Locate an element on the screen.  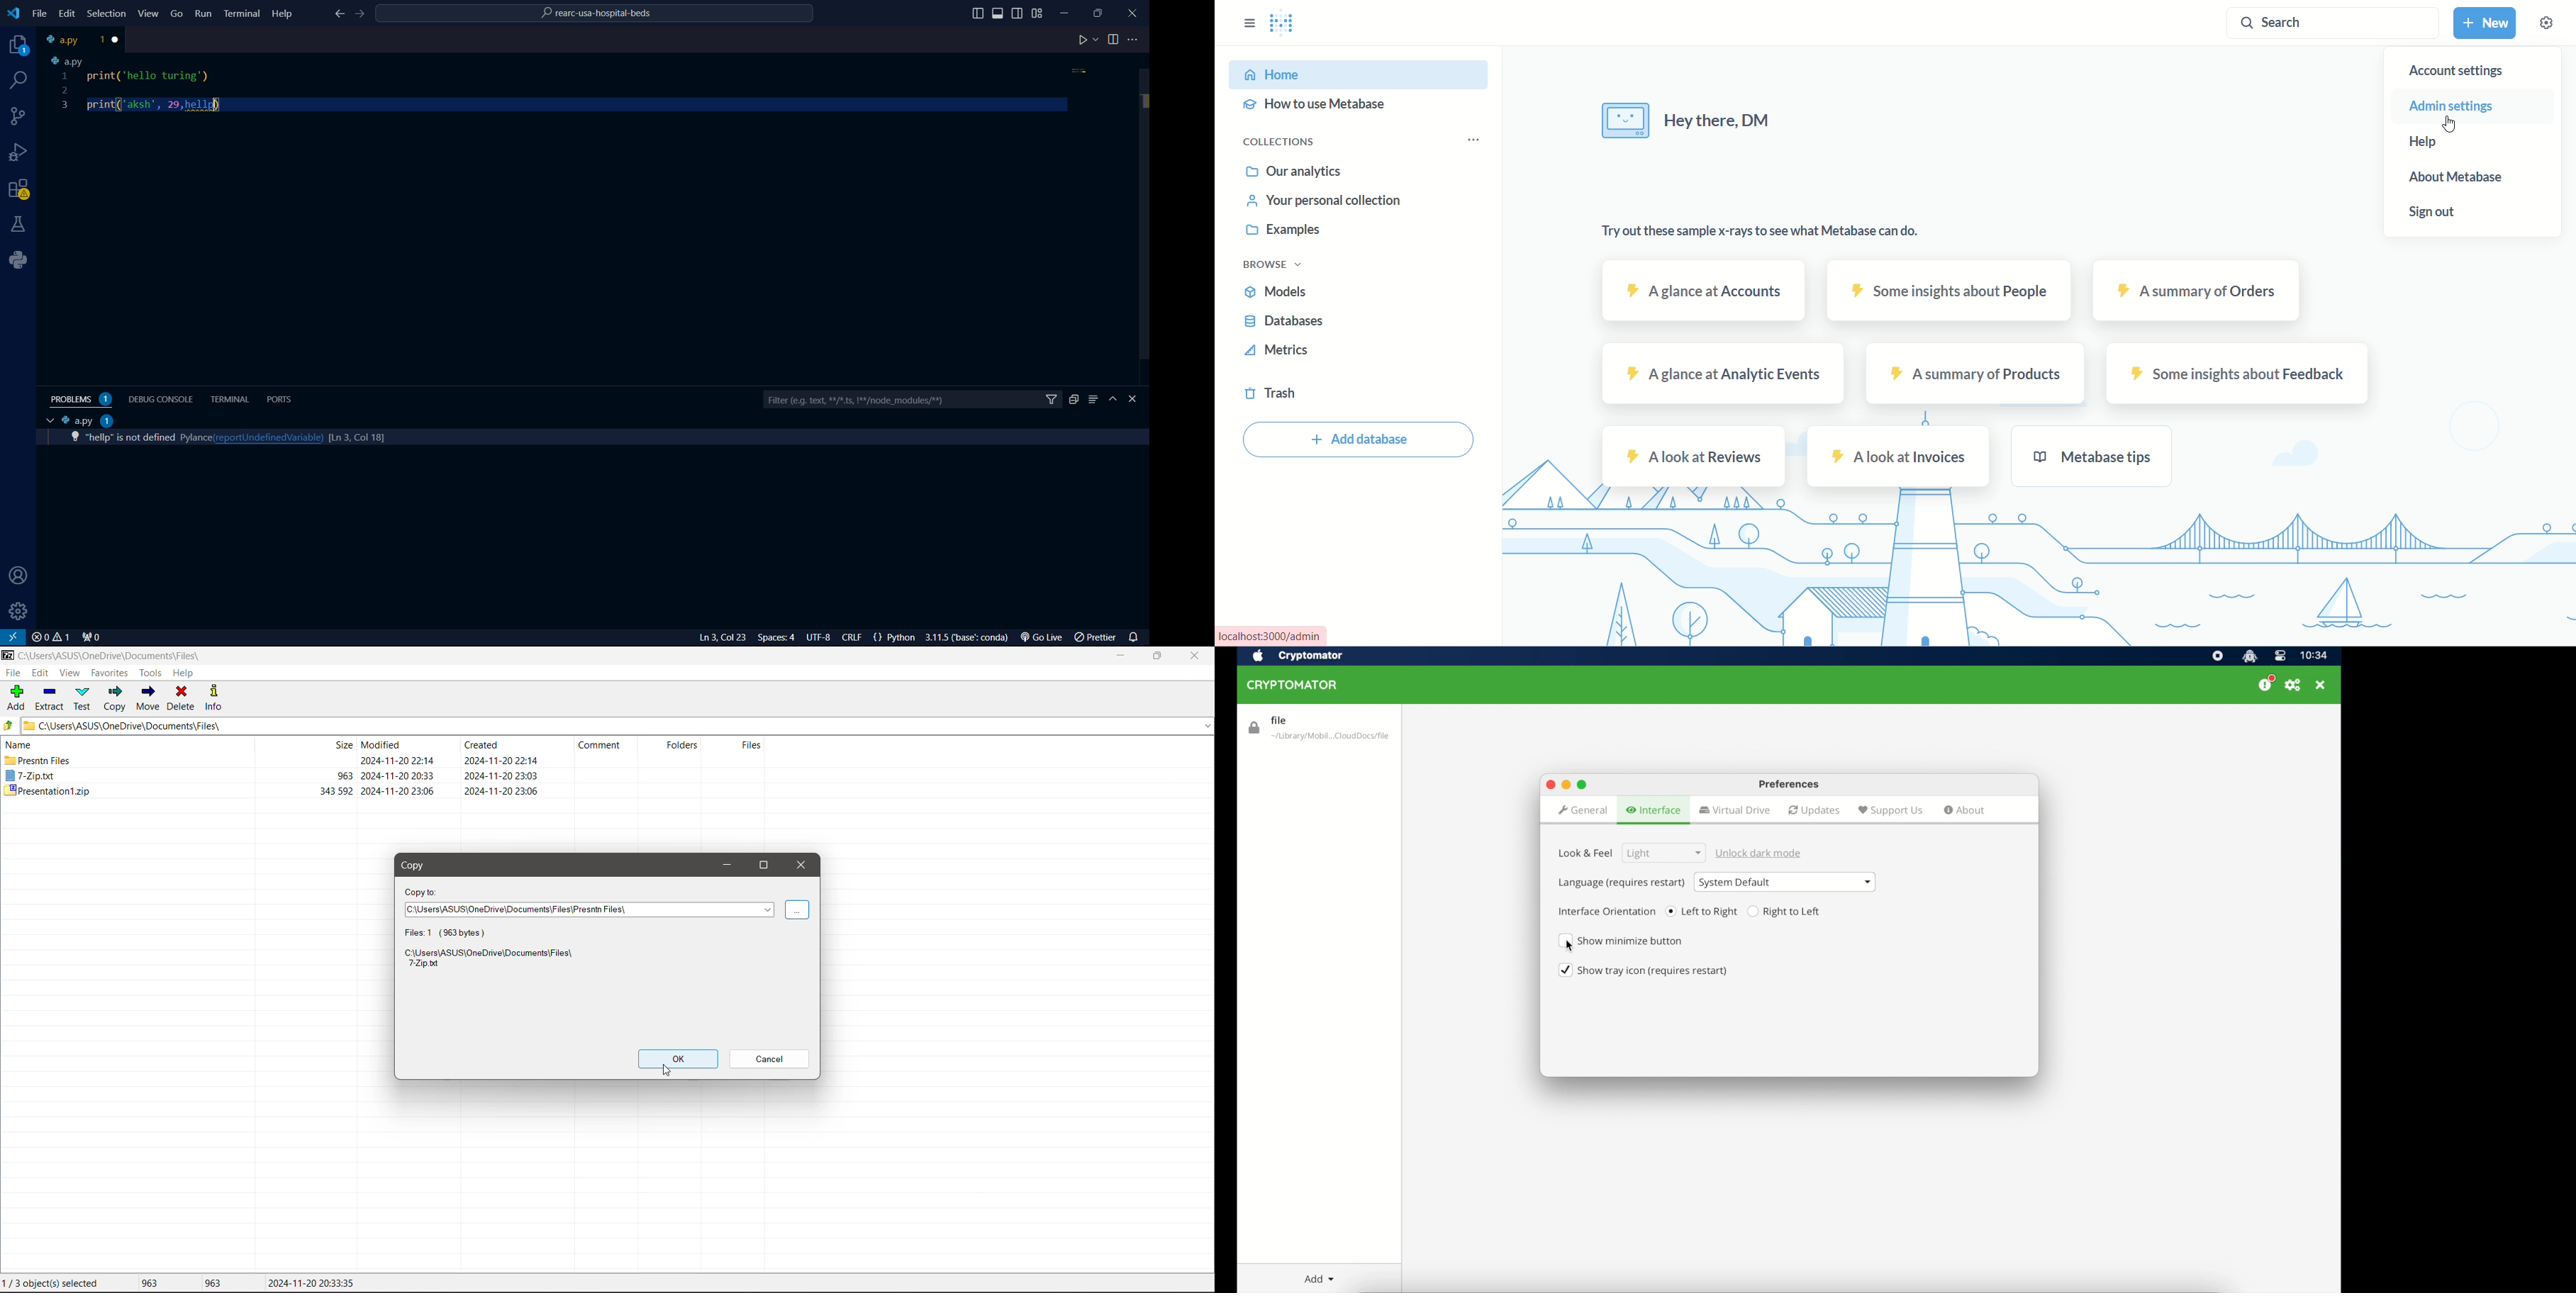
donate us is located at coordinates (2266, 684).